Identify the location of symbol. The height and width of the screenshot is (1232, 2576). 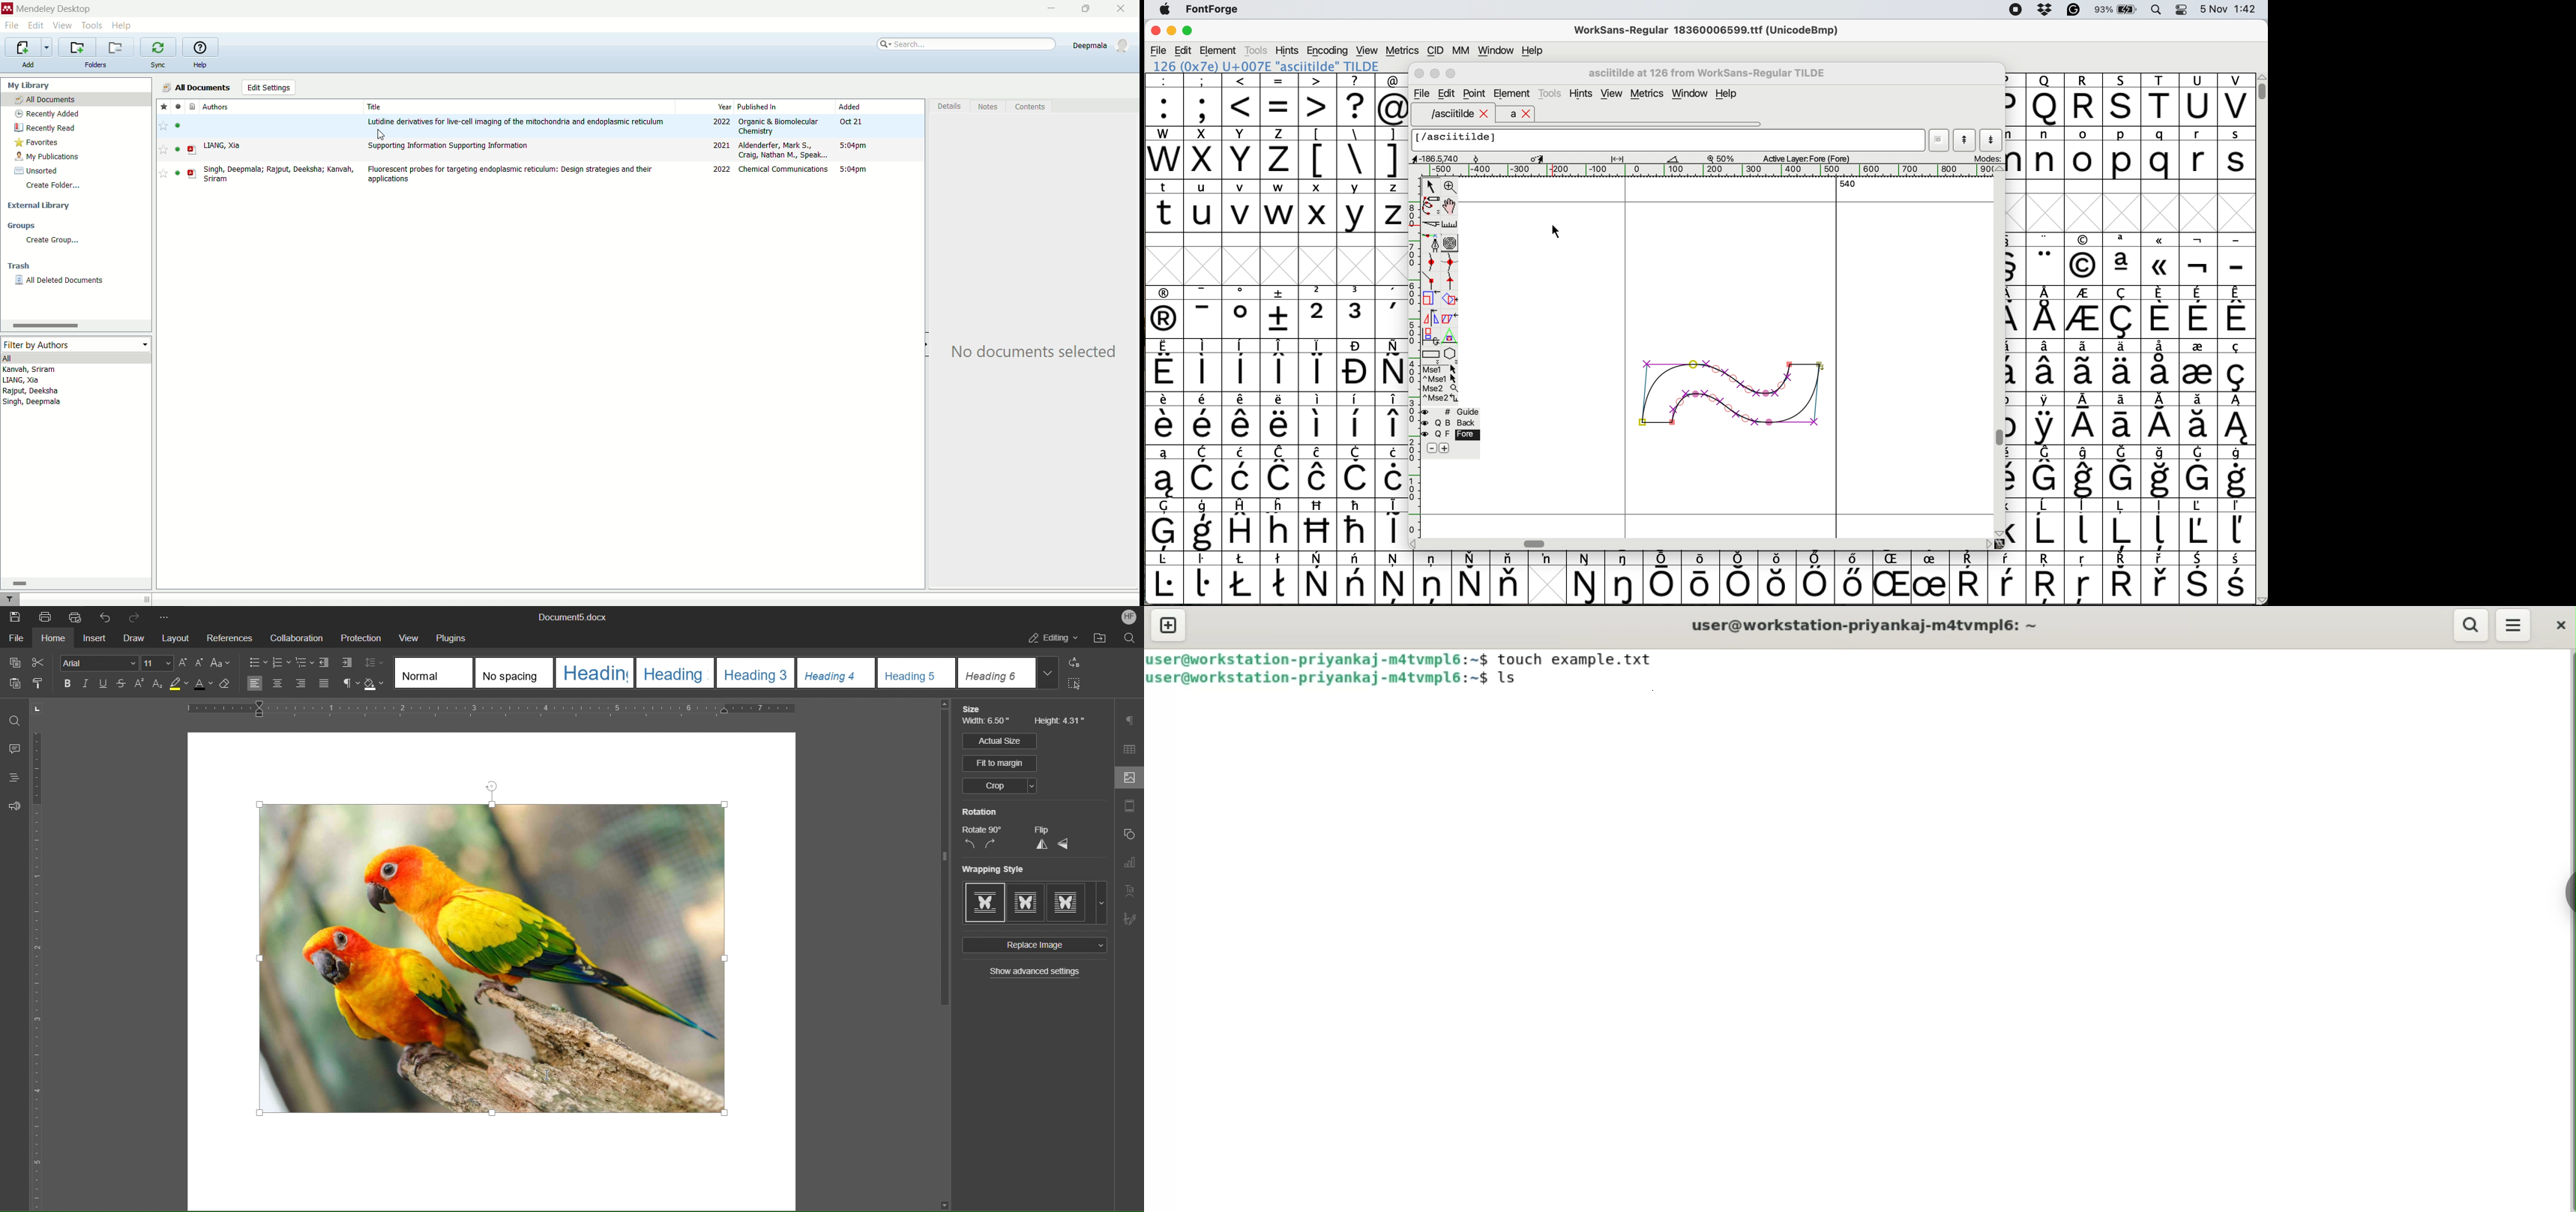
(1280, 365).